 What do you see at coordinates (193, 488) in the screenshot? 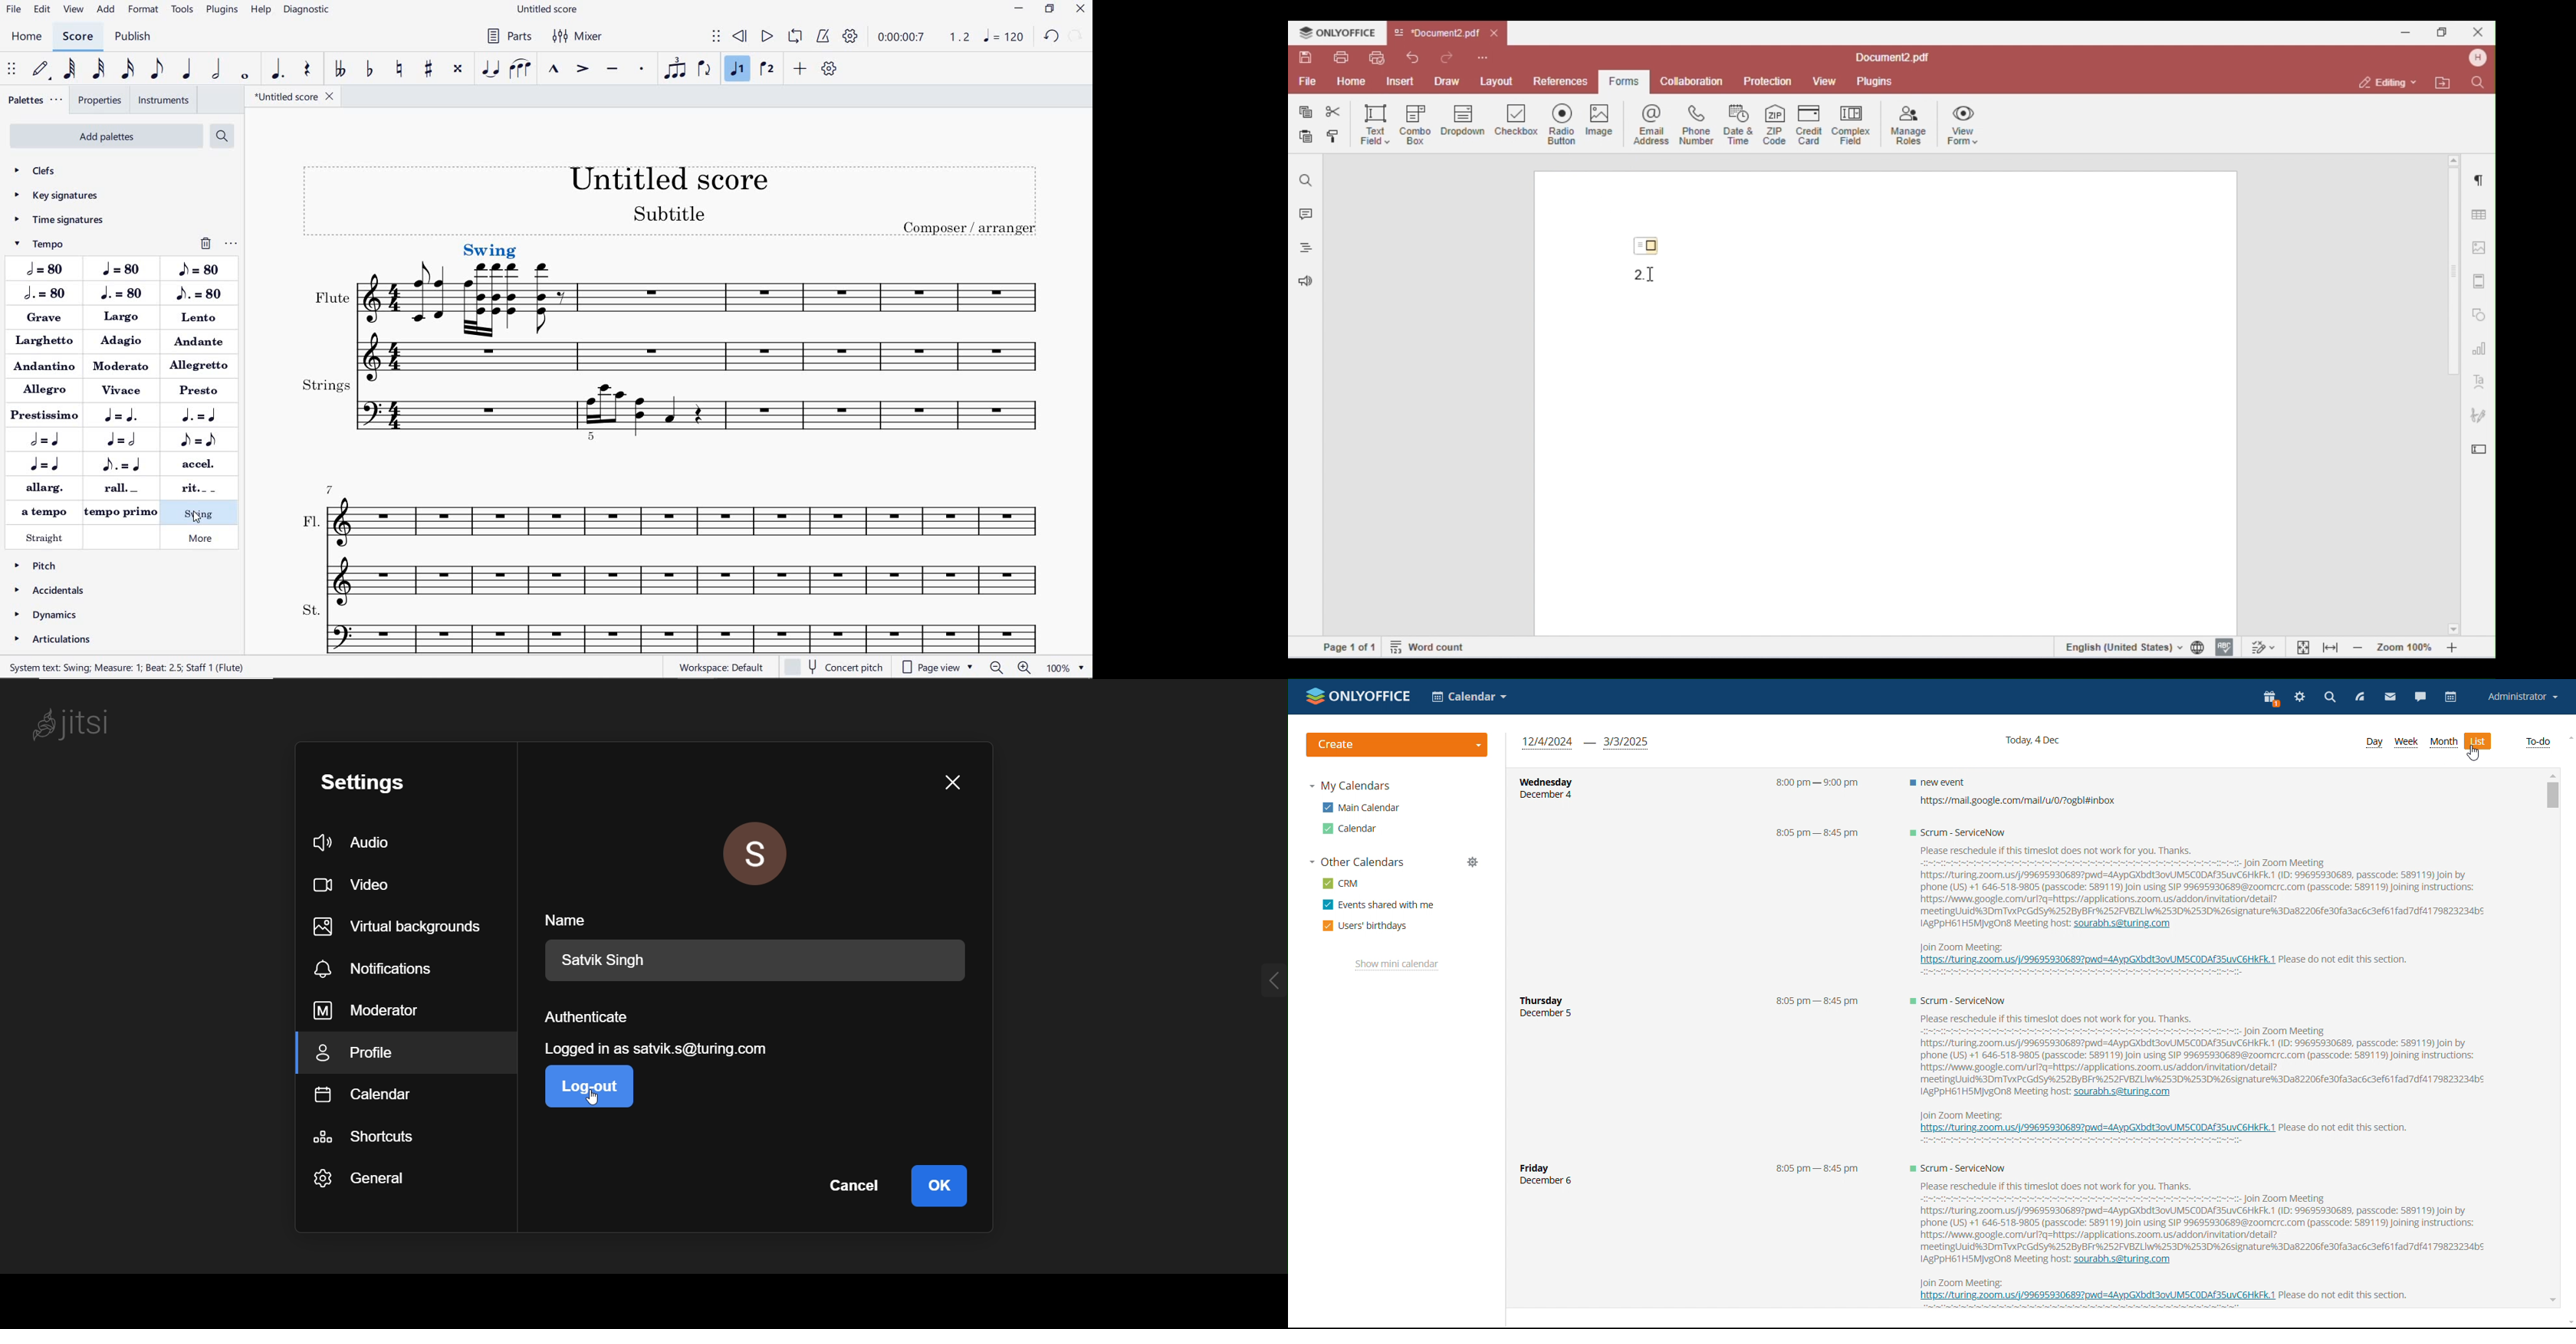
I see `RIT.` at bounding box center [193, 488].